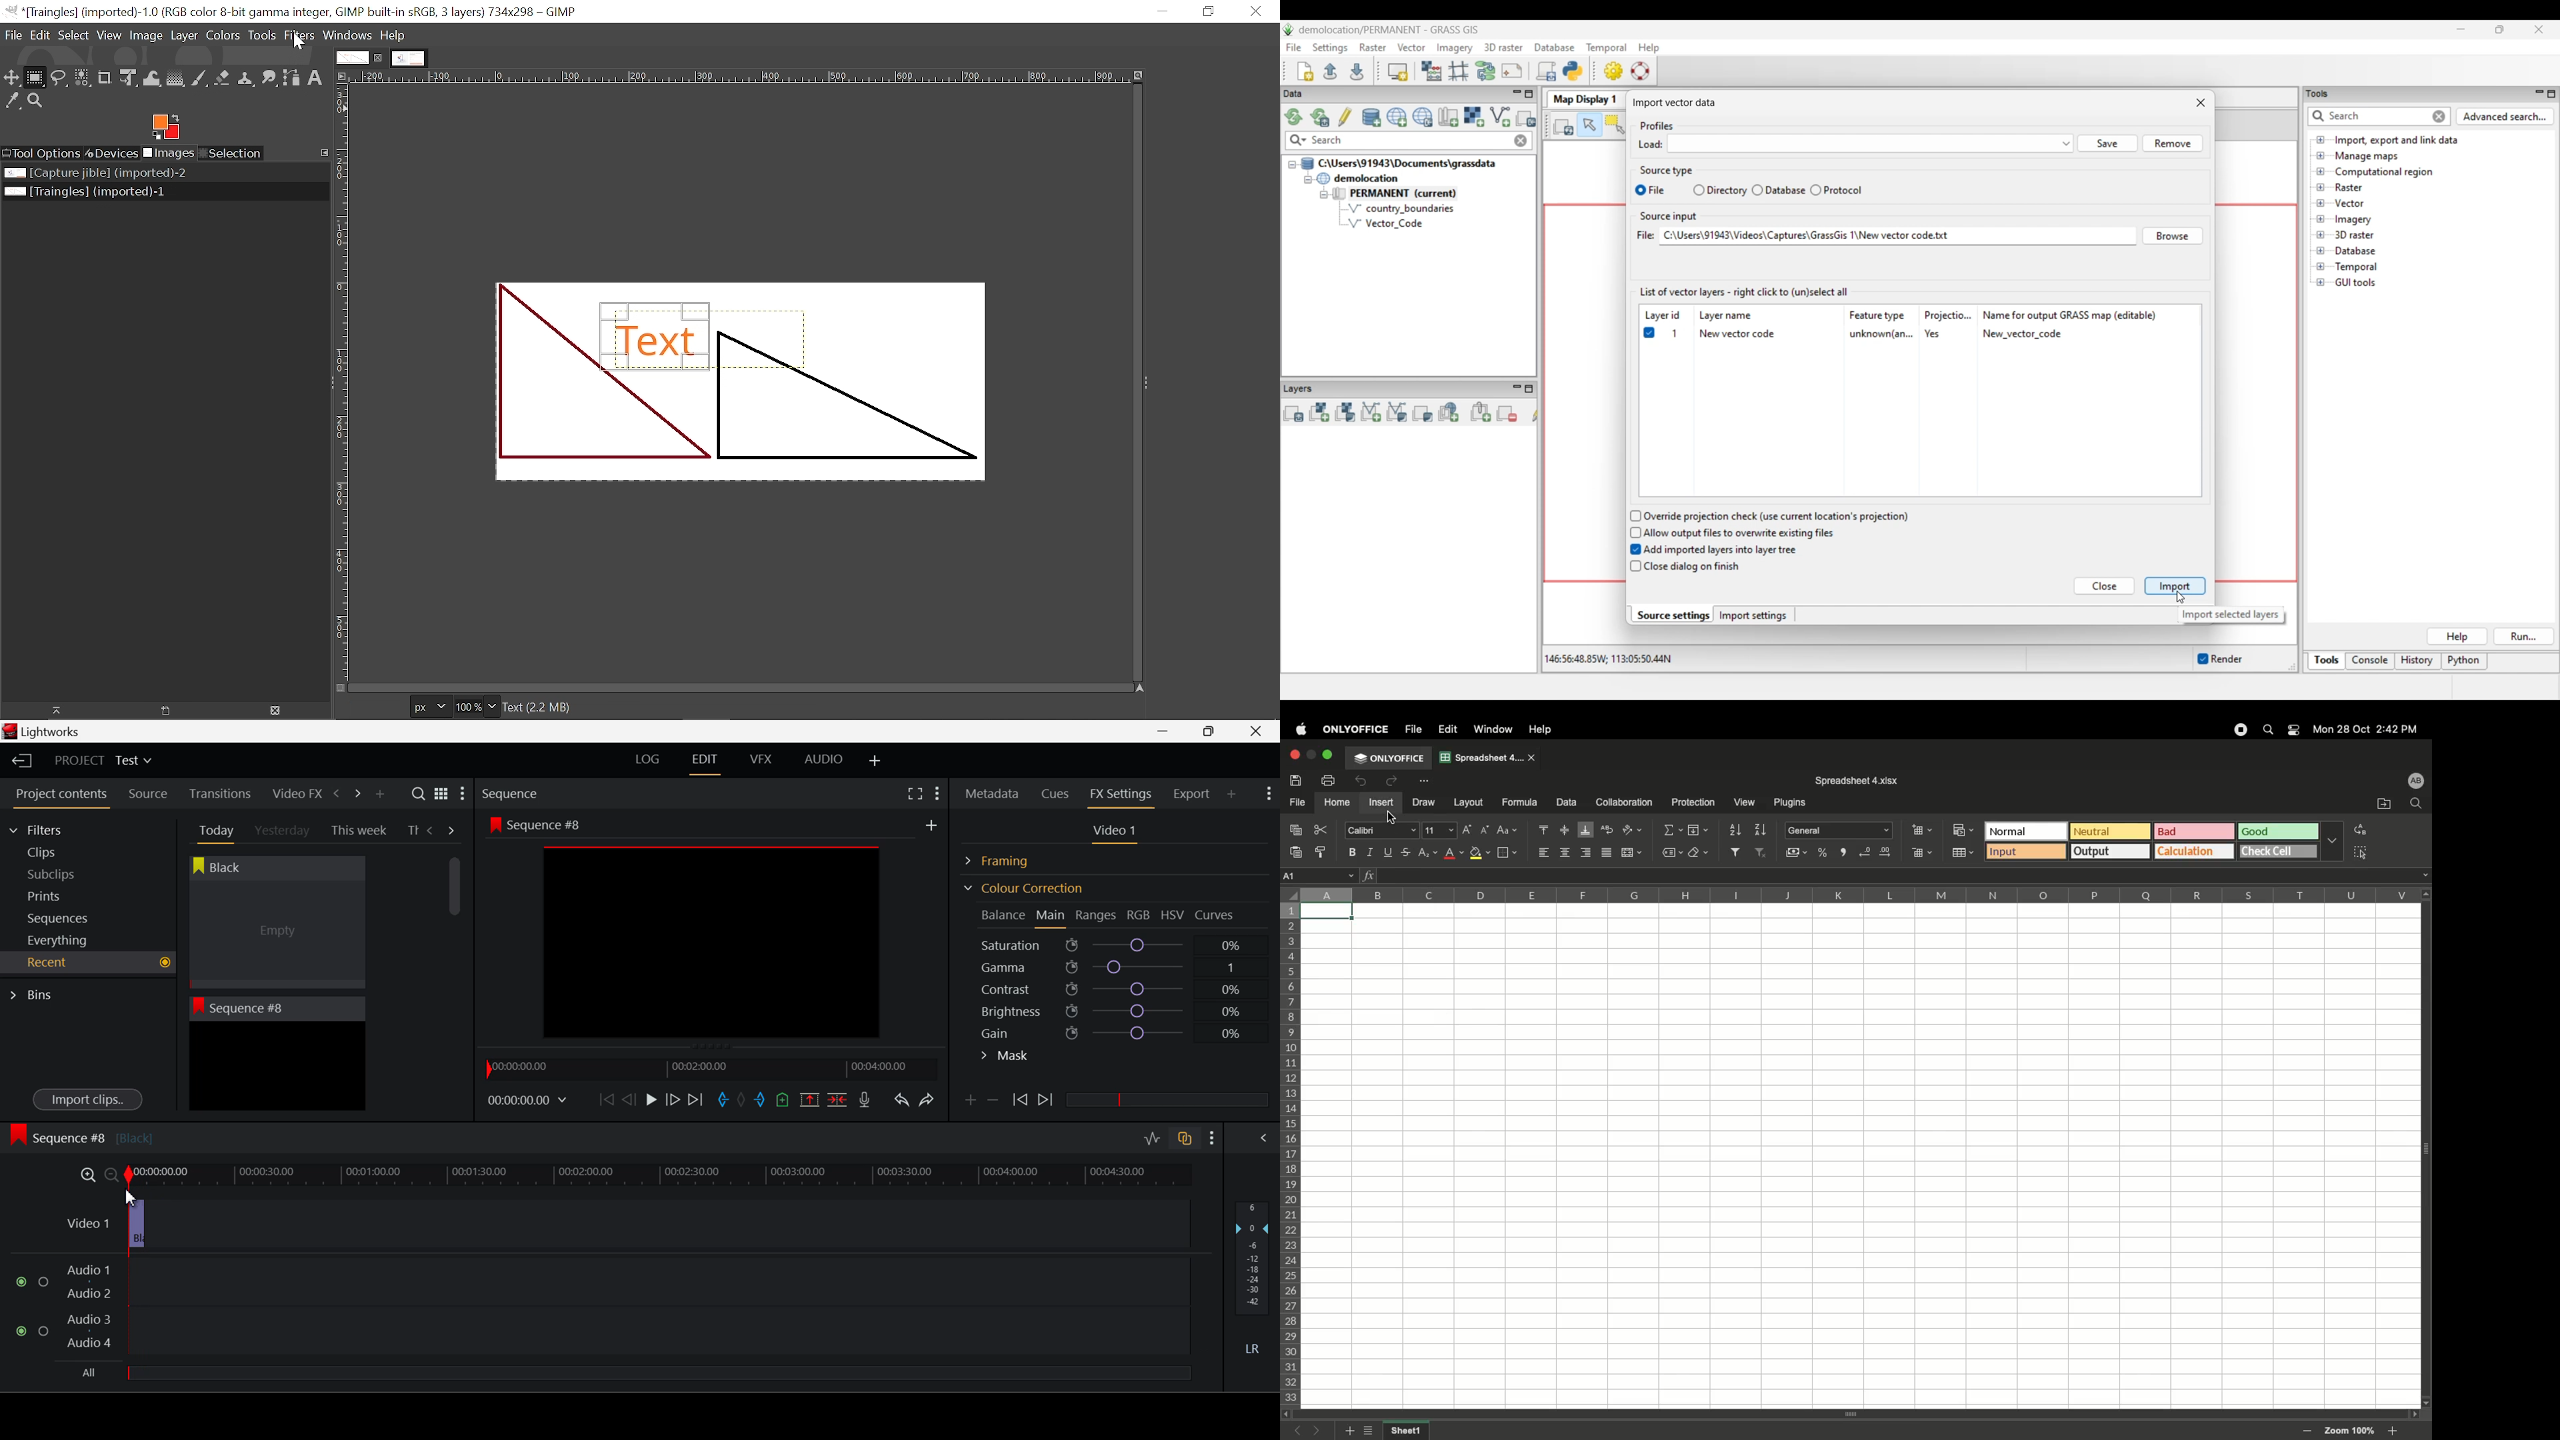  What do you see at coordinates (1139, 916) in the screenshot?
I see `RGB` at bounding box center [1139, 916].